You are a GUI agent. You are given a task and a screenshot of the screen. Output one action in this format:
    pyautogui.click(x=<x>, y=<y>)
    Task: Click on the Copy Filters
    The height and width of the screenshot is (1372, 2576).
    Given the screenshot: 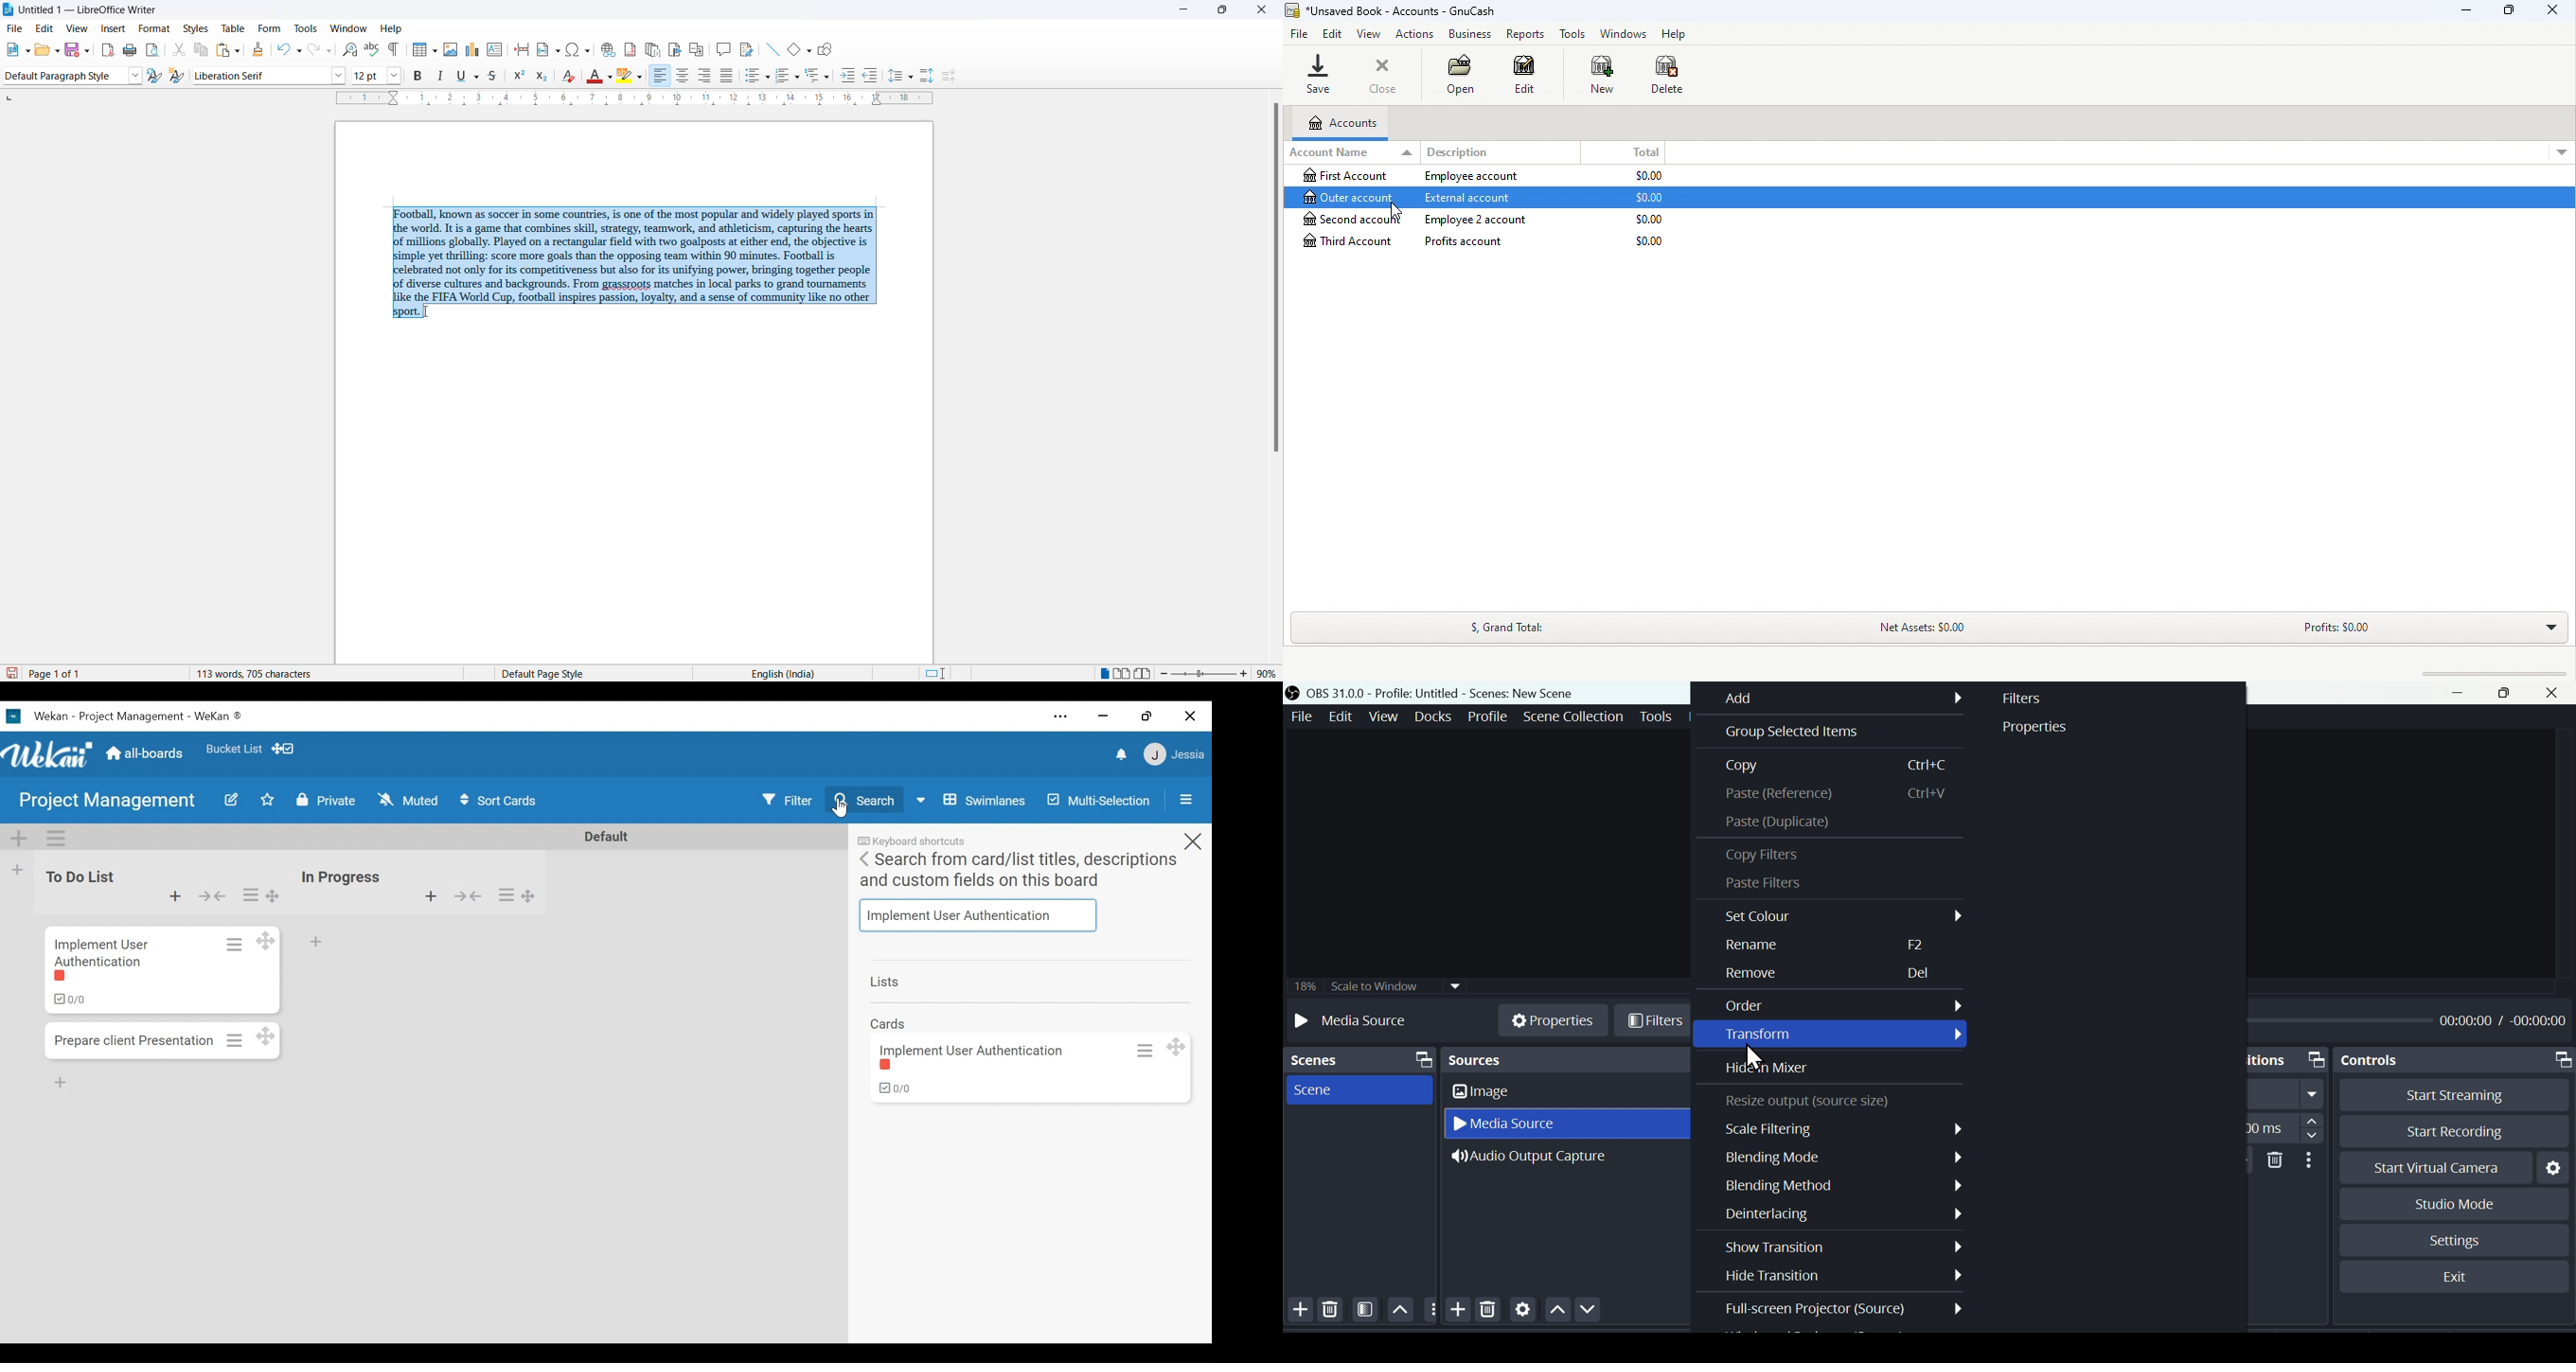 What is the action you would take?
    pyautogui.click(x=1772, y=856)
    